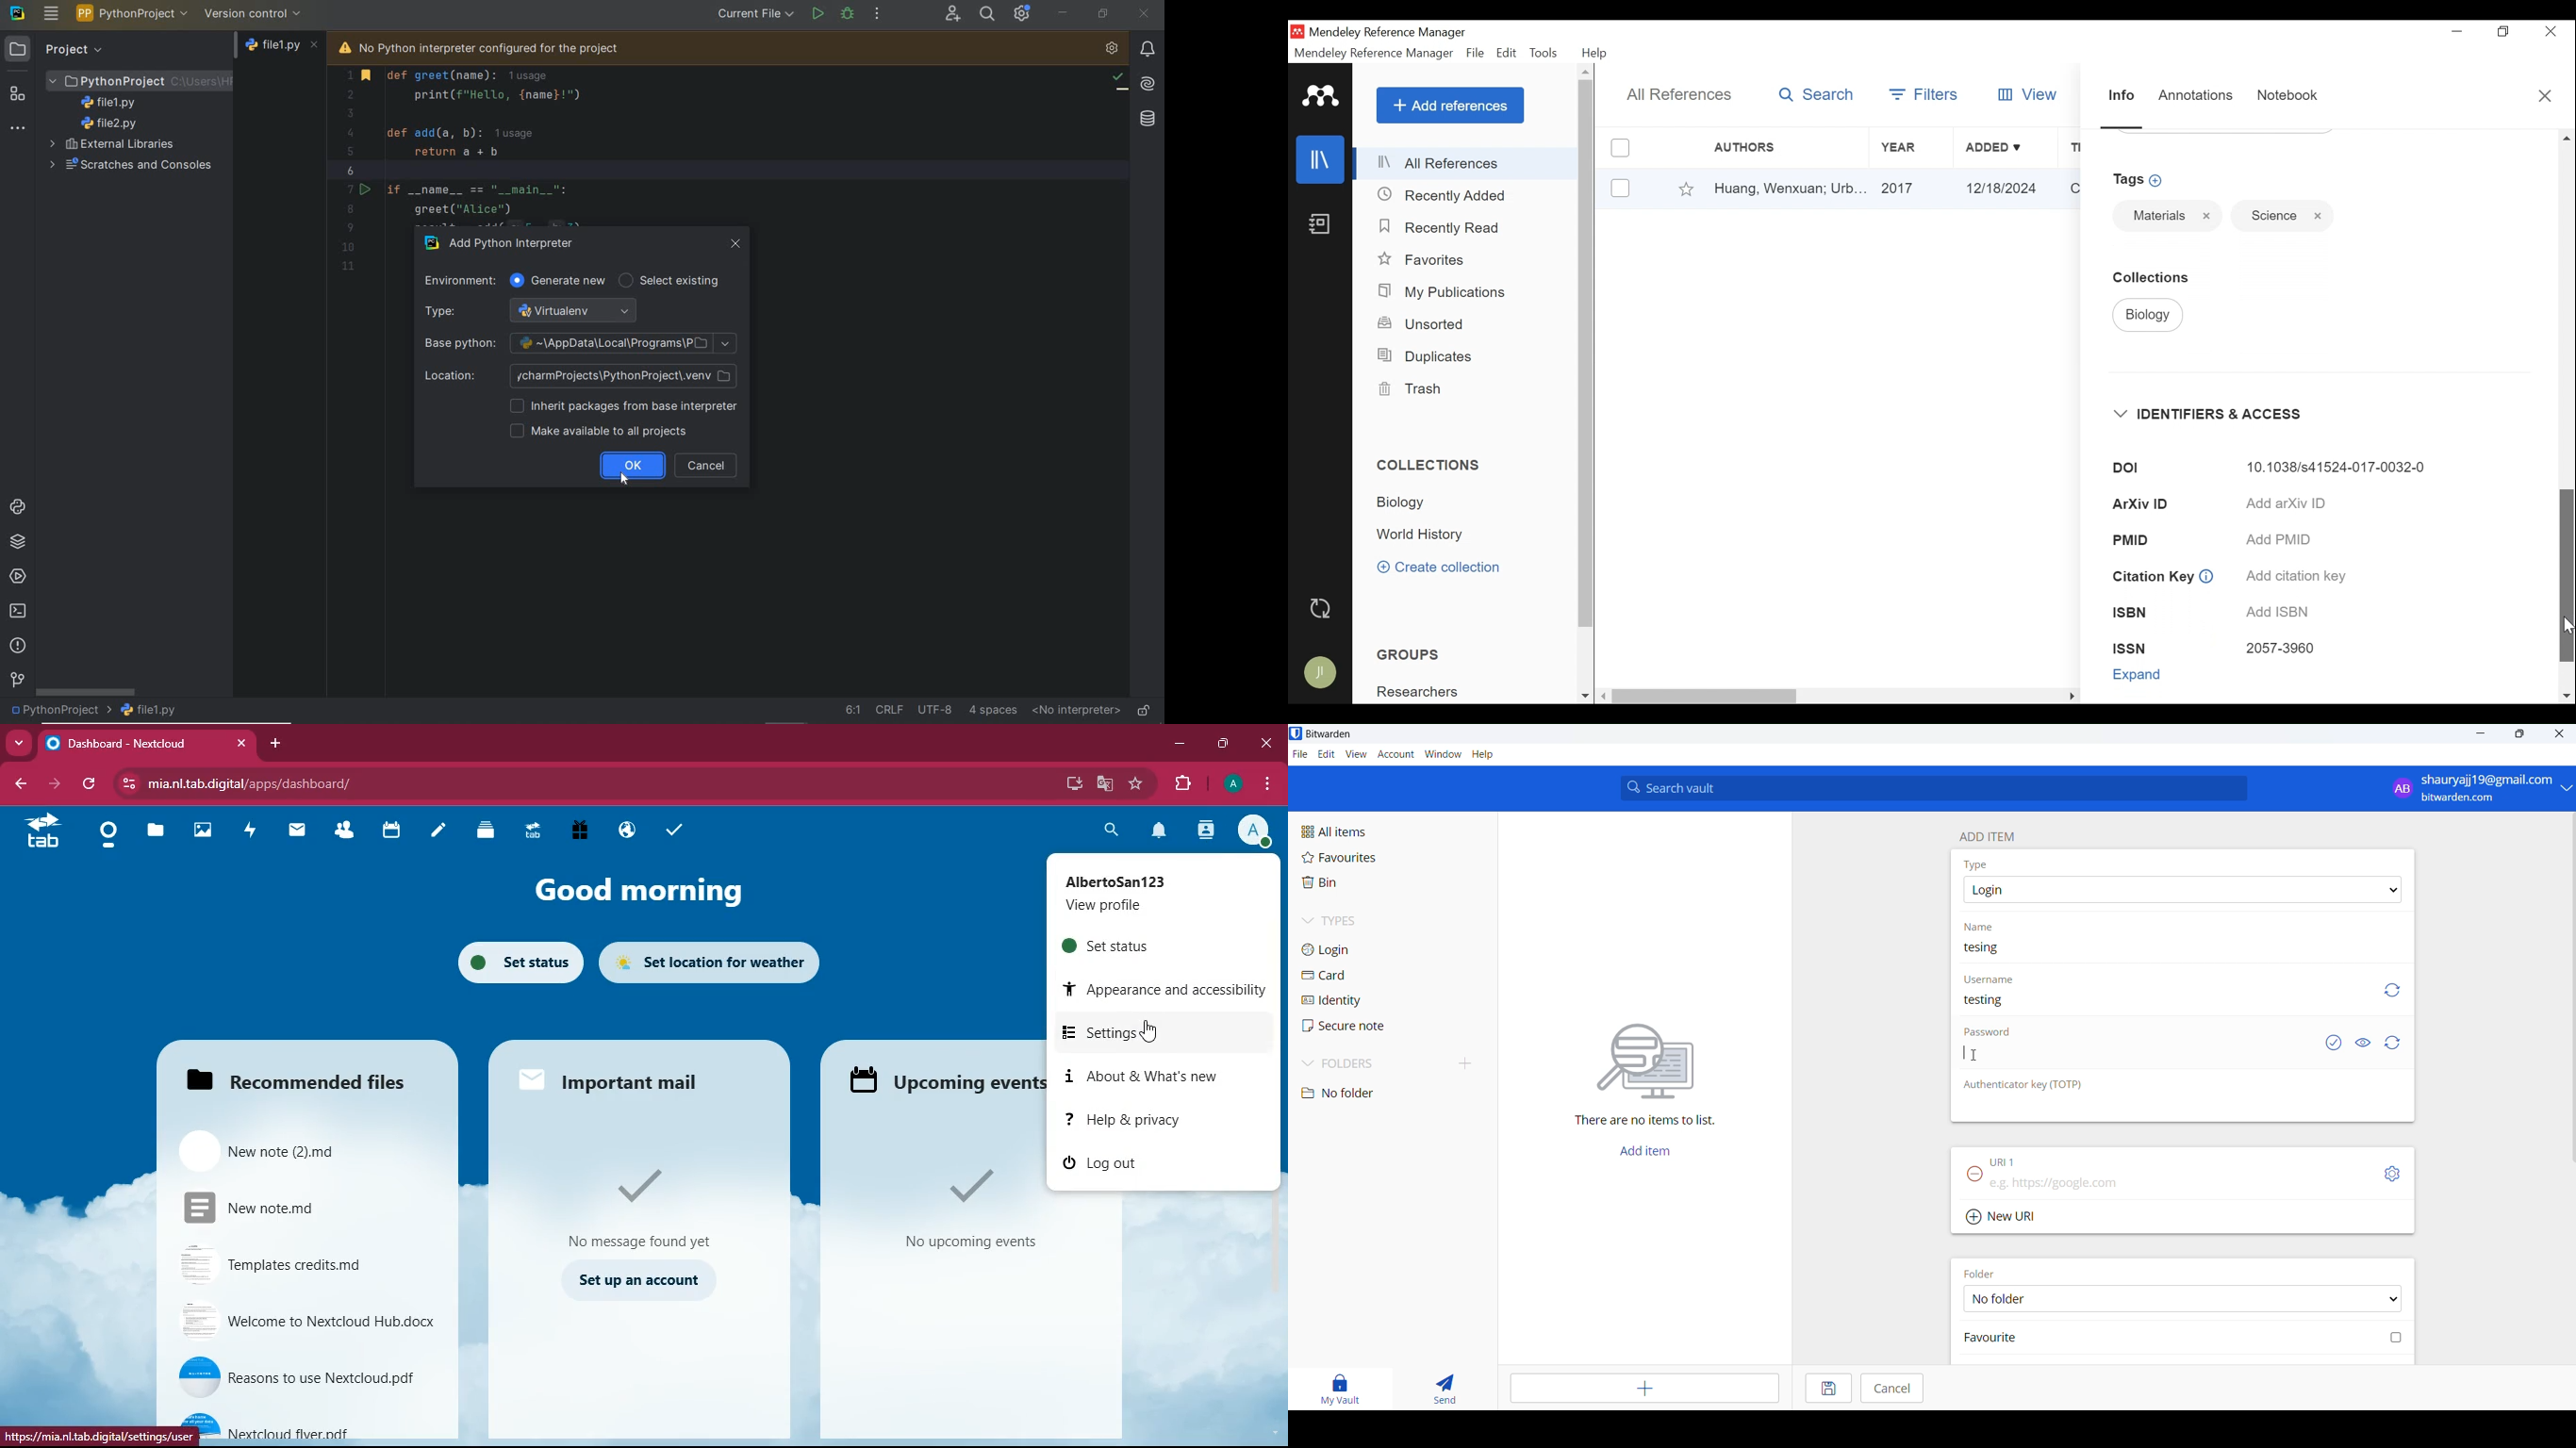  What do you see at coordinates (1396, 756) in the screenshot?
I see `account` at bounding box center [1396, 756].